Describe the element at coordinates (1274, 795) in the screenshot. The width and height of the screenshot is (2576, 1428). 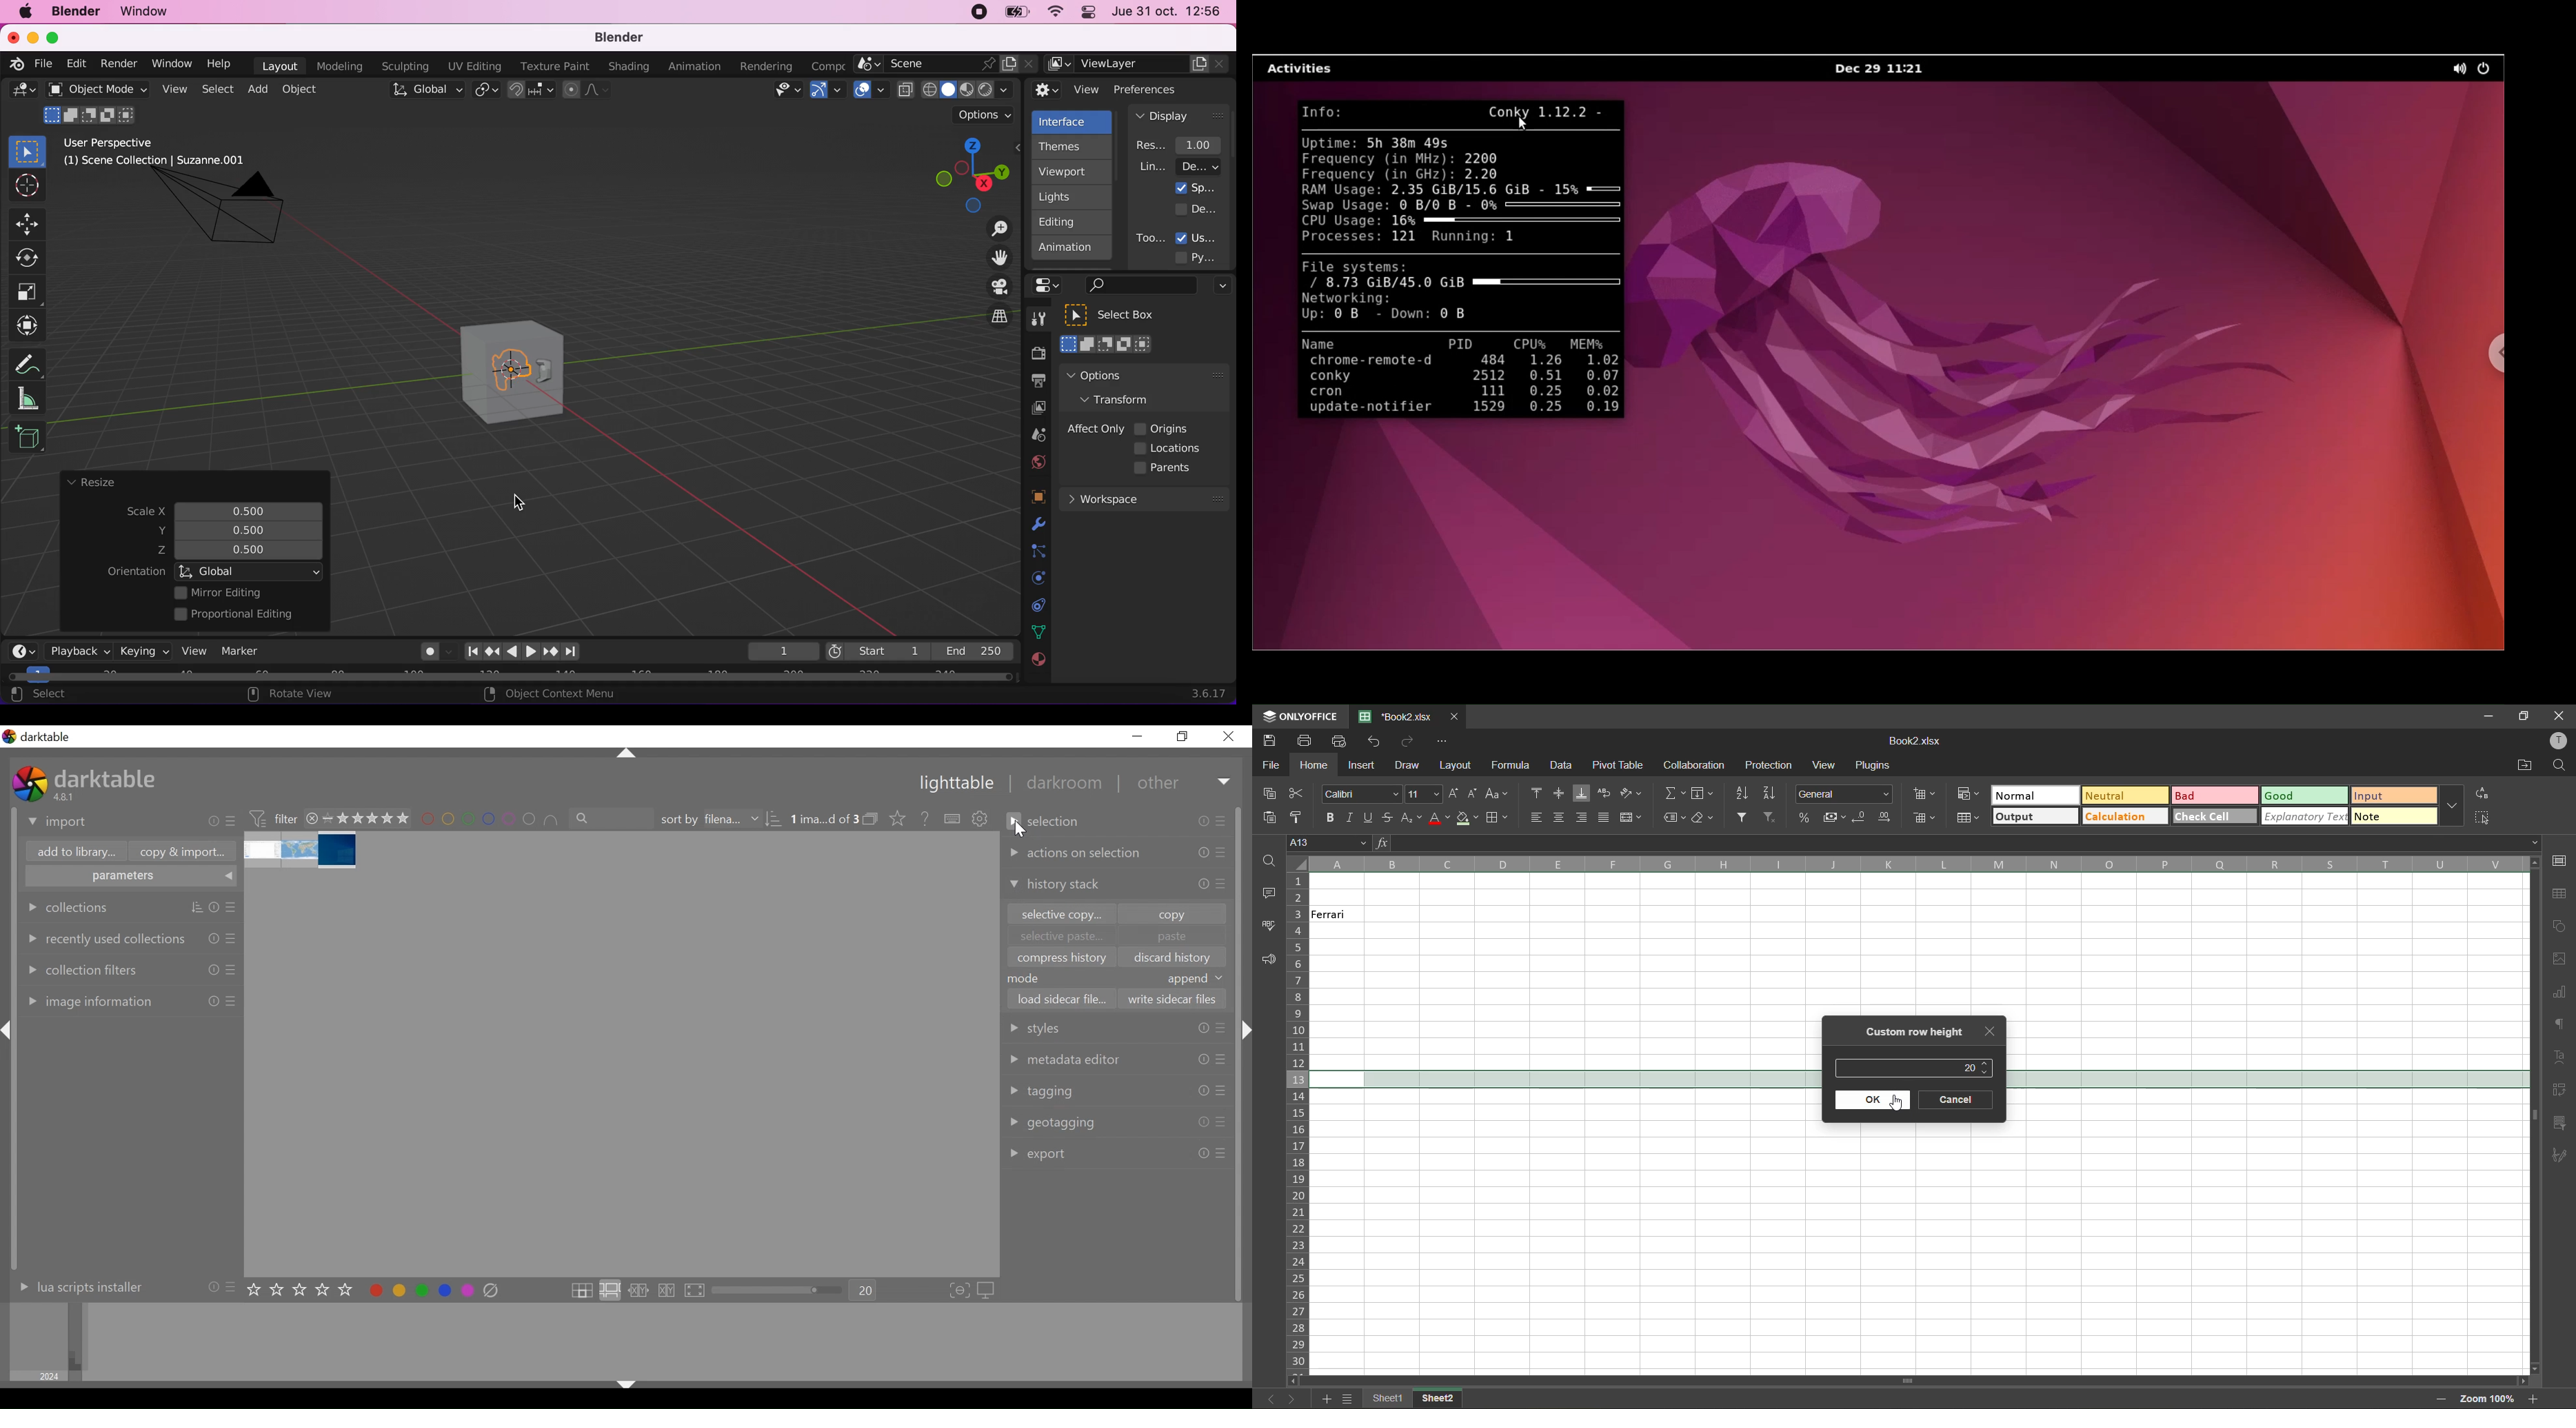
I see `copy` at that location.